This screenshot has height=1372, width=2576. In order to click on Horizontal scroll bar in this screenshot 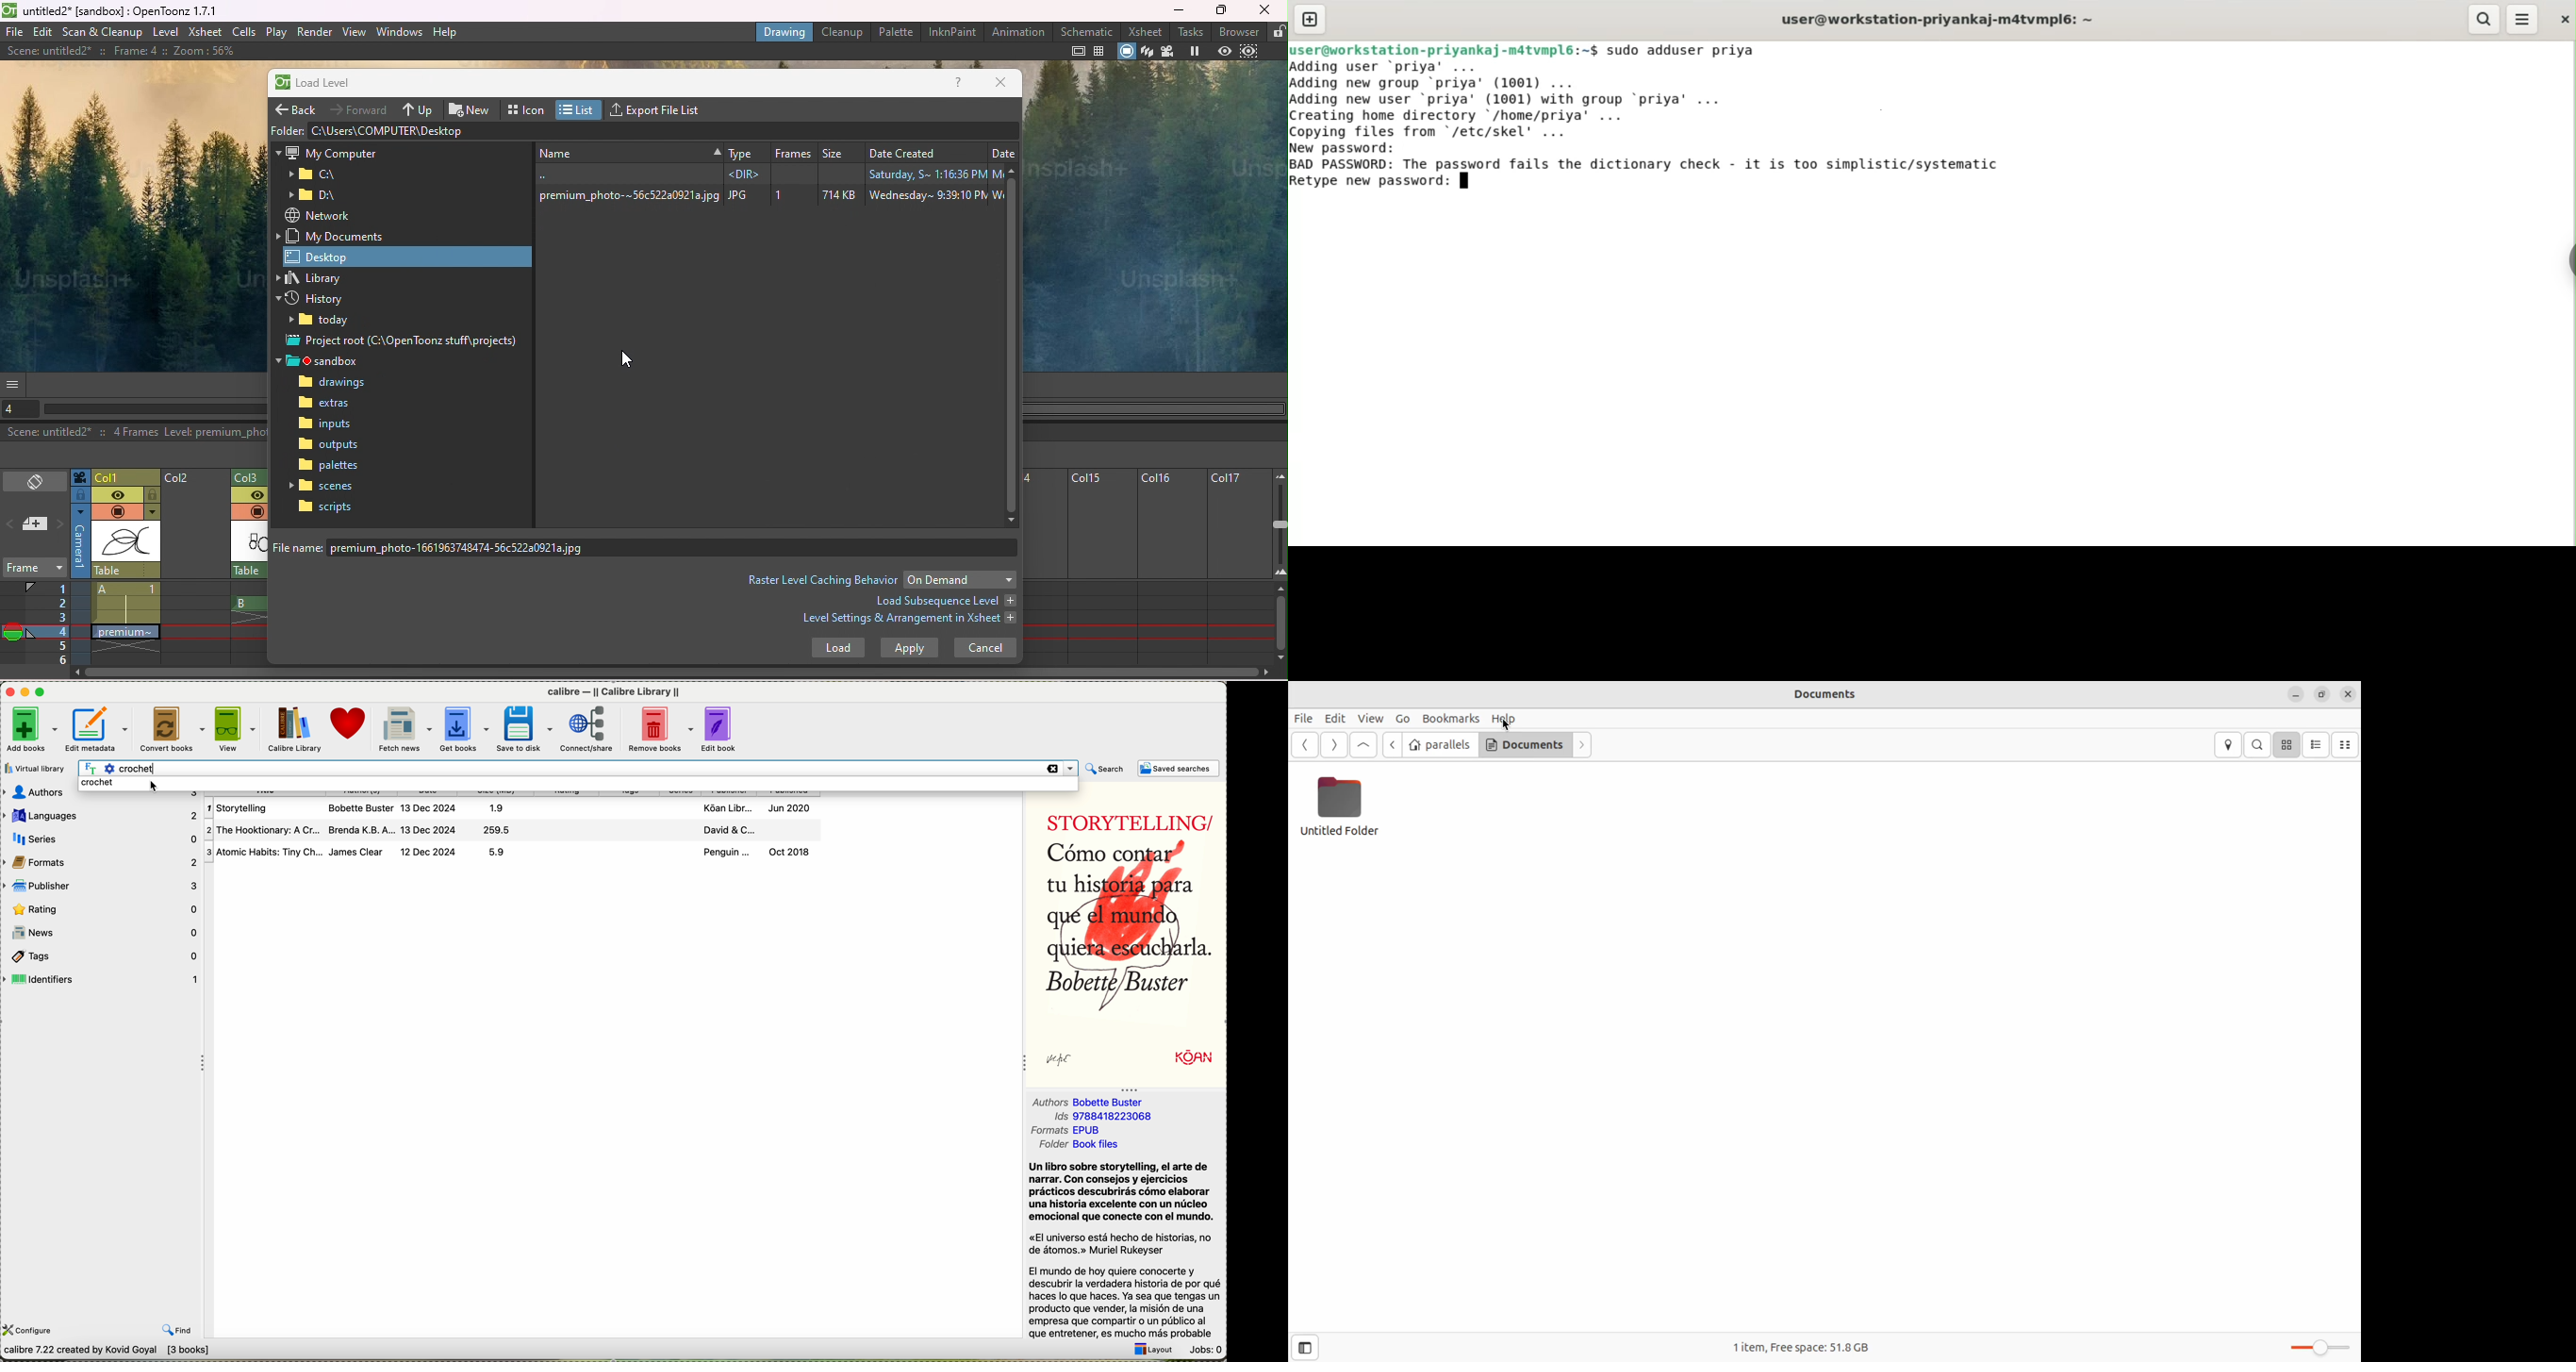, I will do `click(155, 409)`.